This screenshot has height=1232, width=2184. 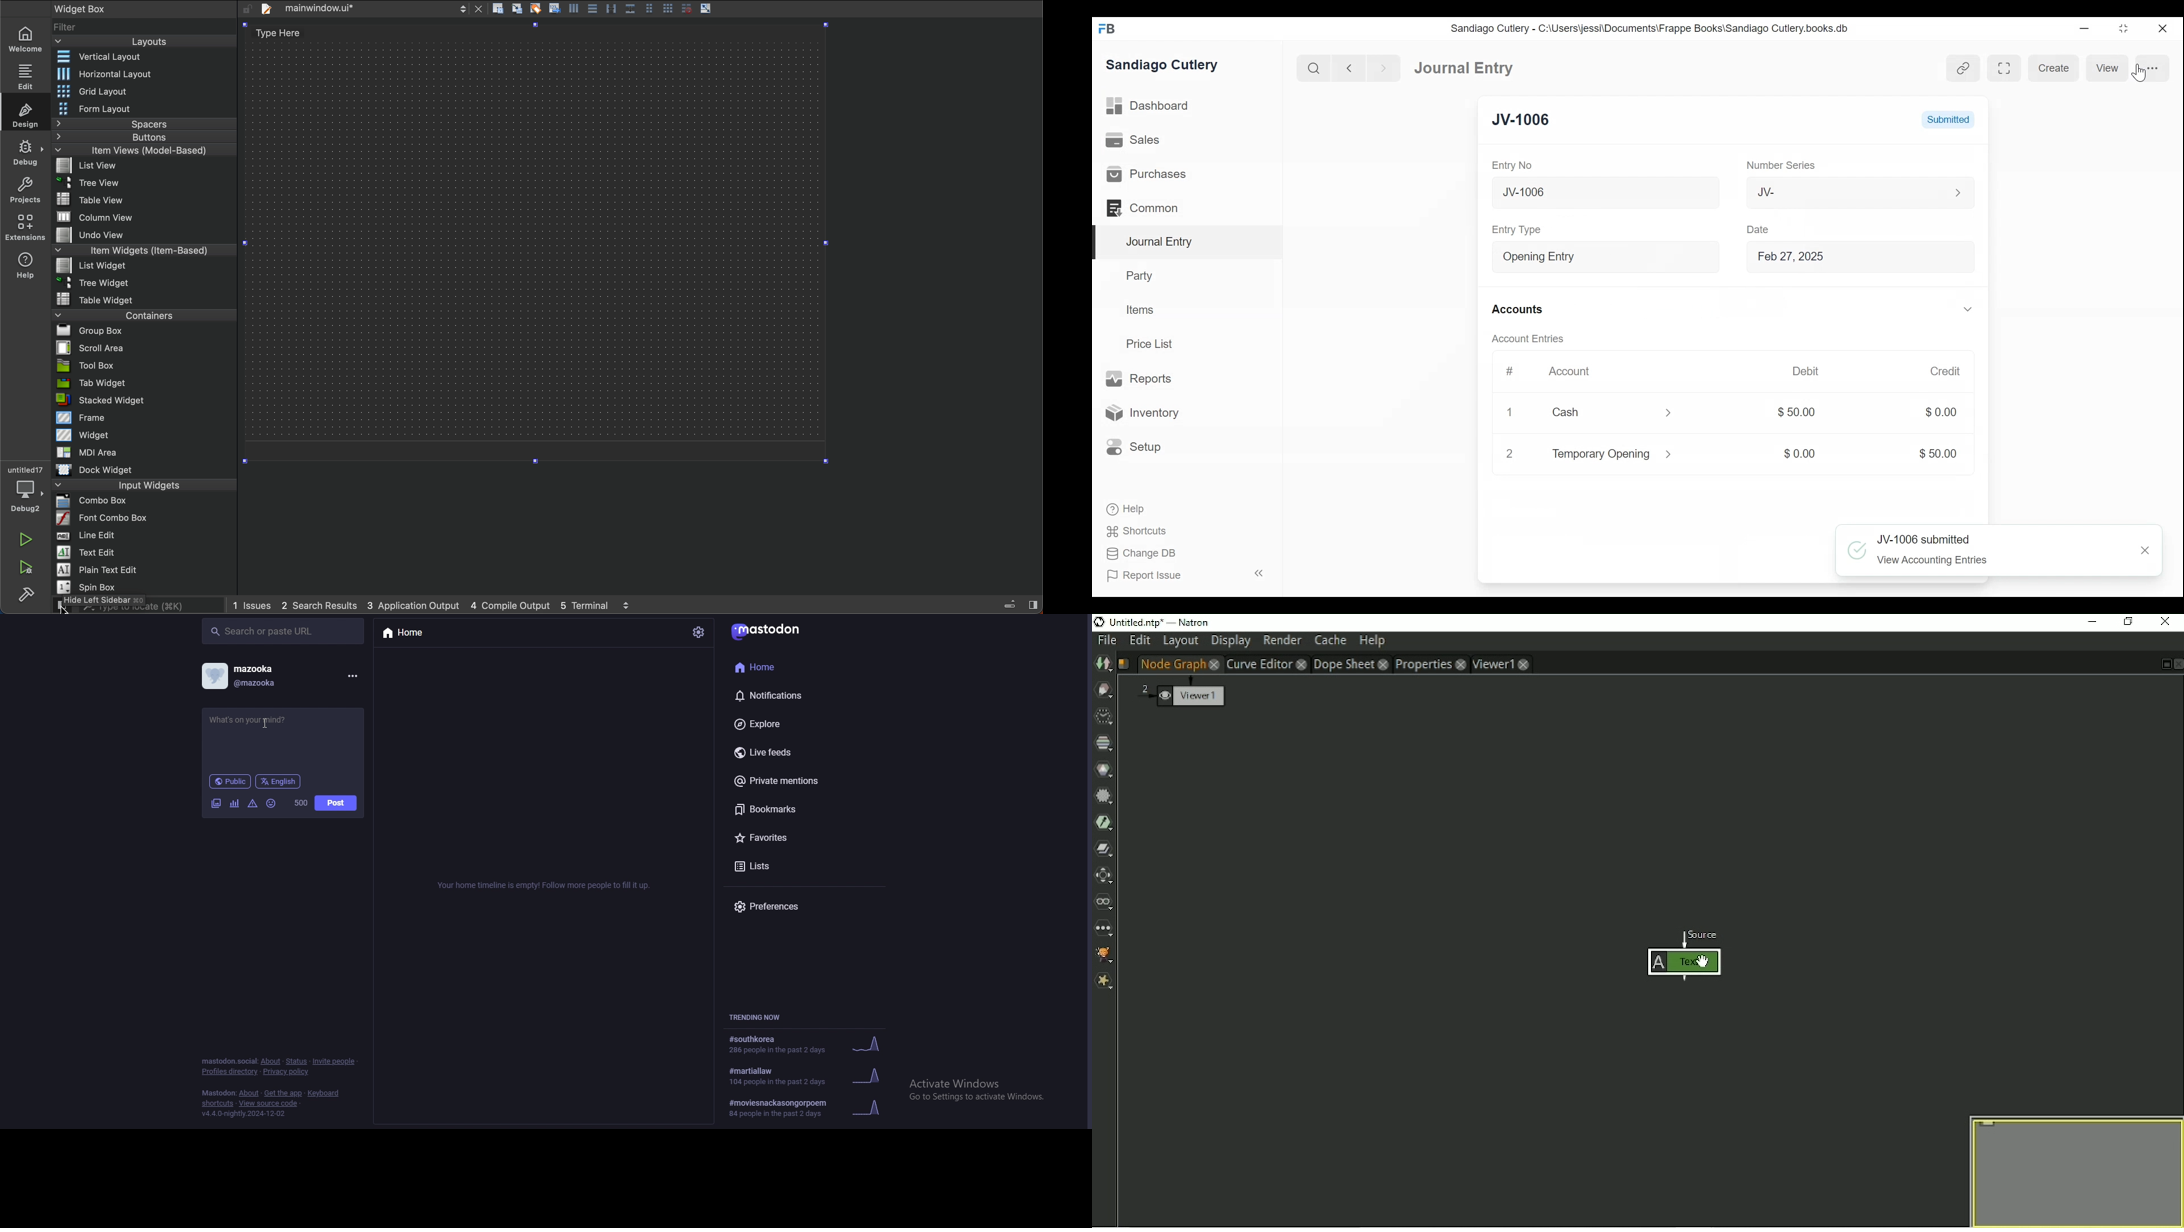 I want to click on Submitted, so click(x=1950, y=120).